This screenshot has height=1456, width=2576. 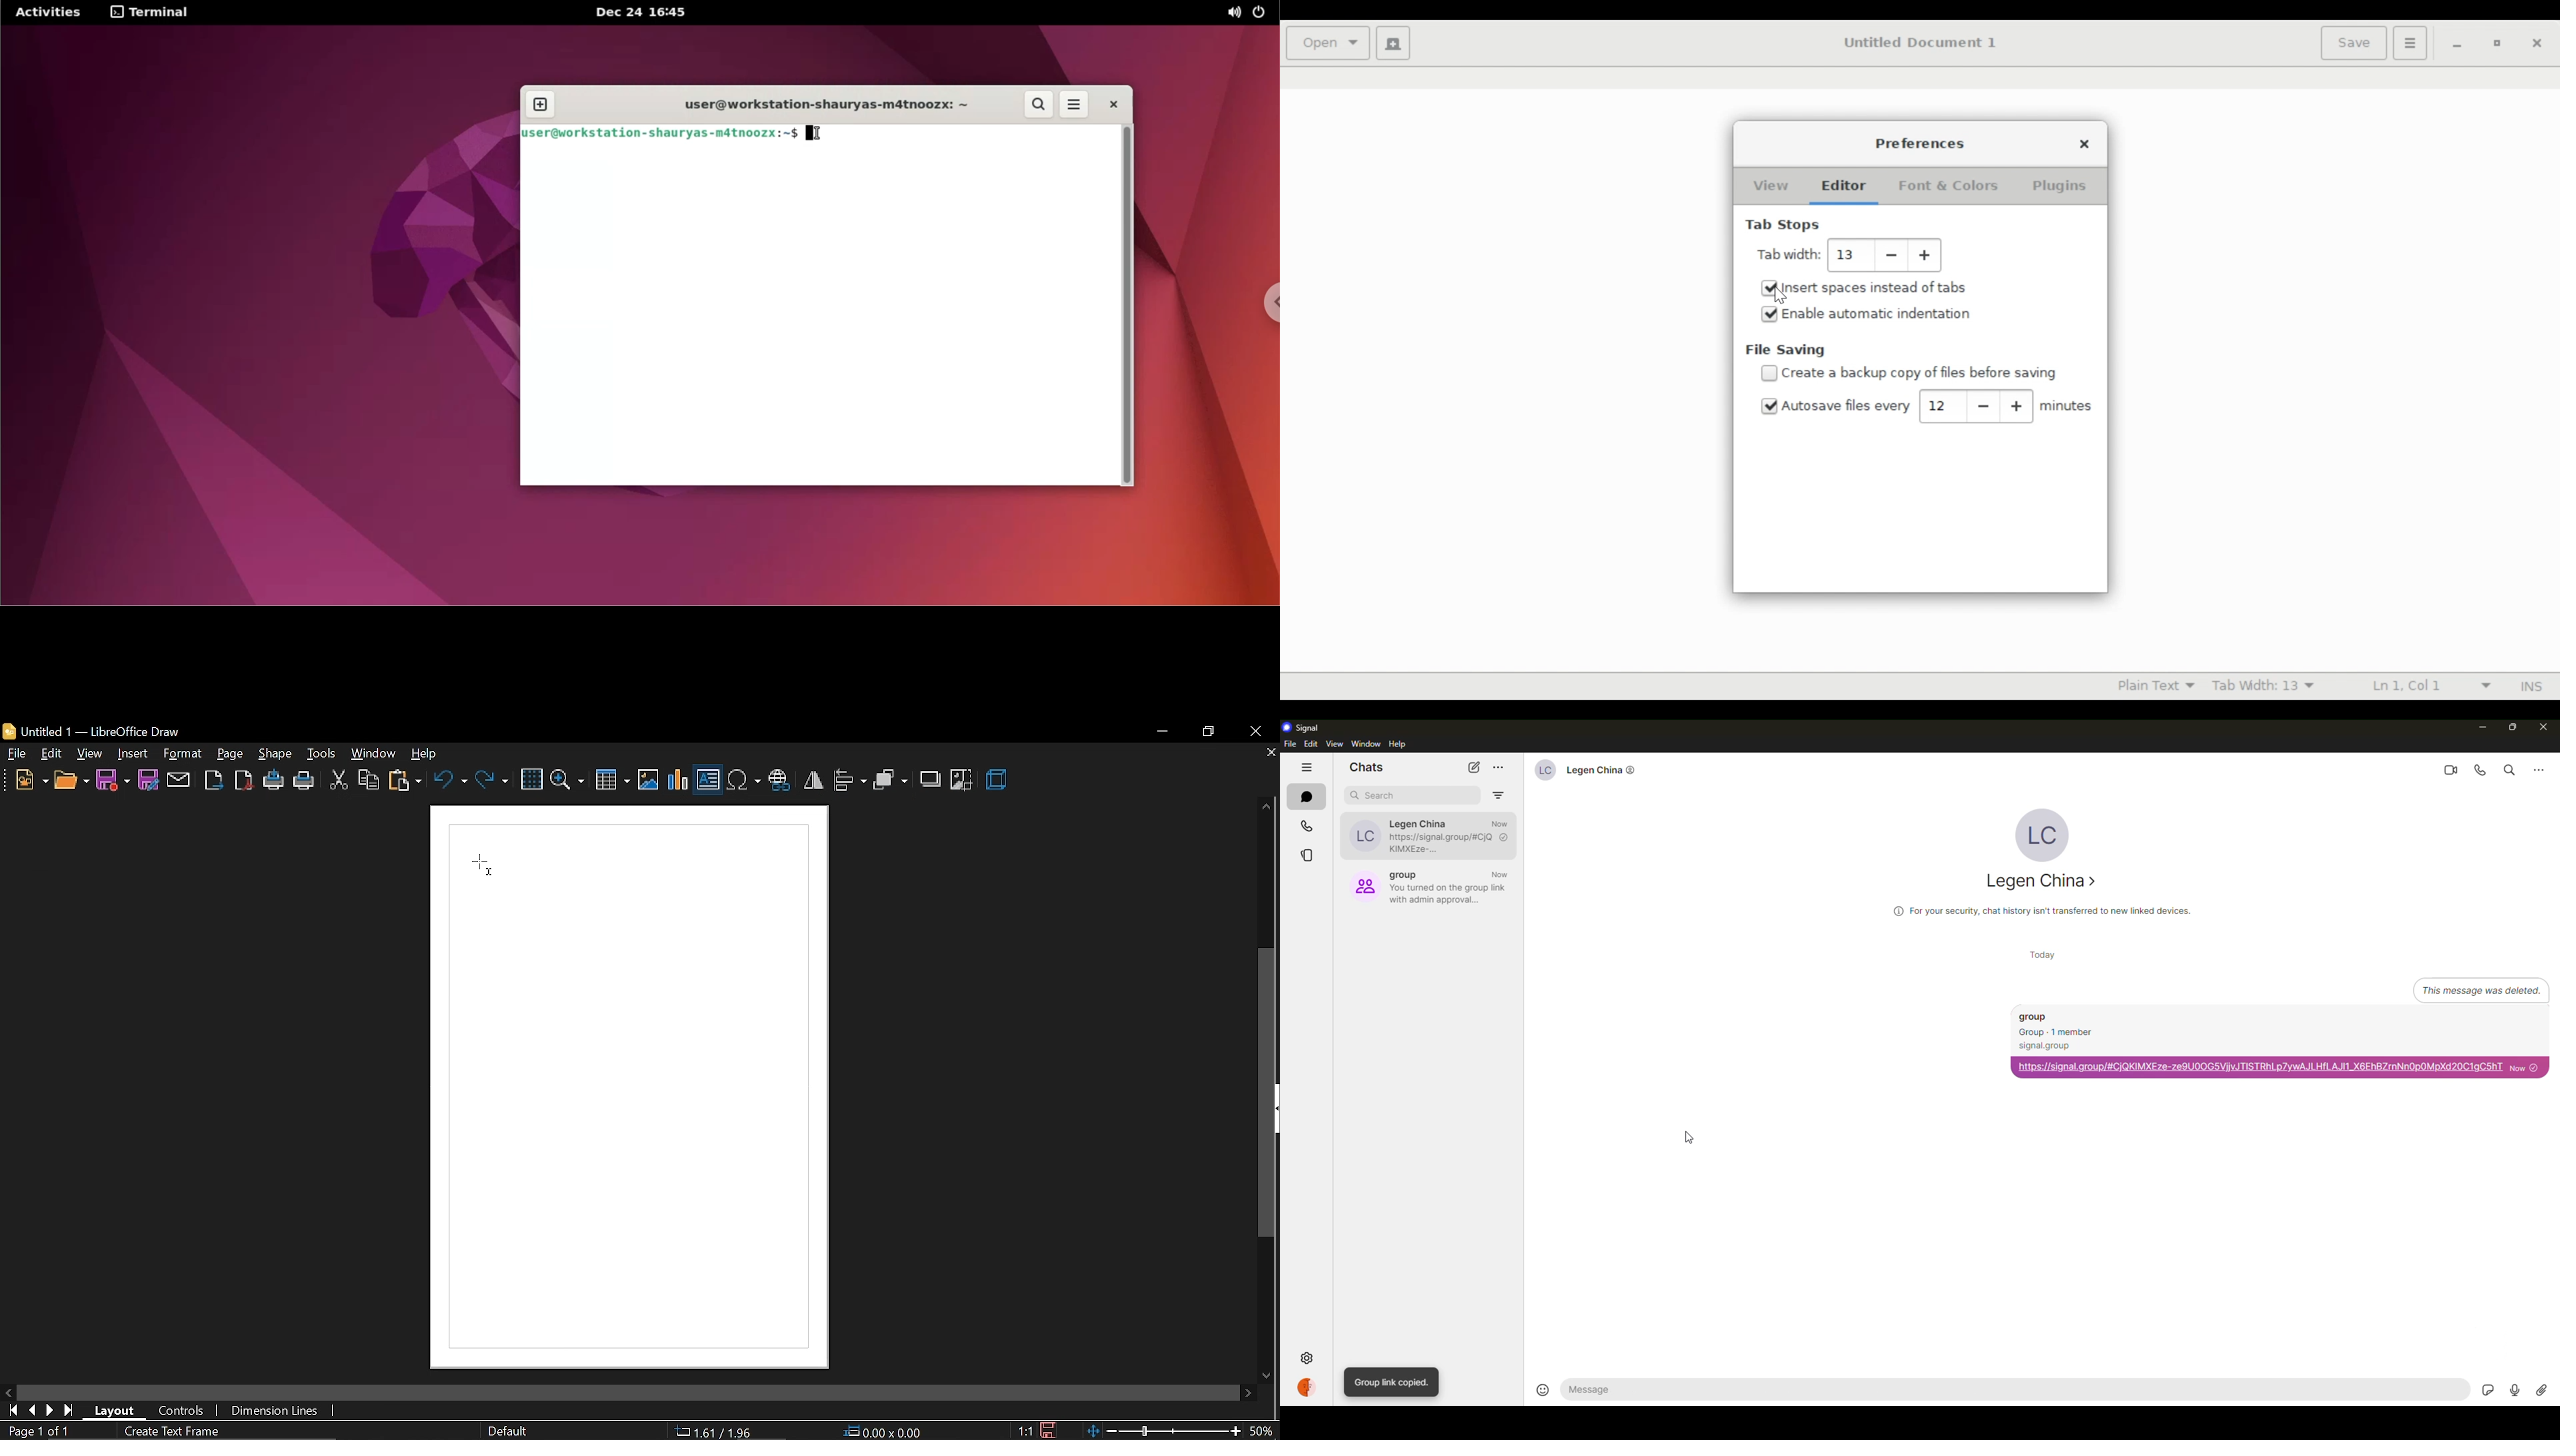 I want to click on Selected, so click(x=1769, y=289).